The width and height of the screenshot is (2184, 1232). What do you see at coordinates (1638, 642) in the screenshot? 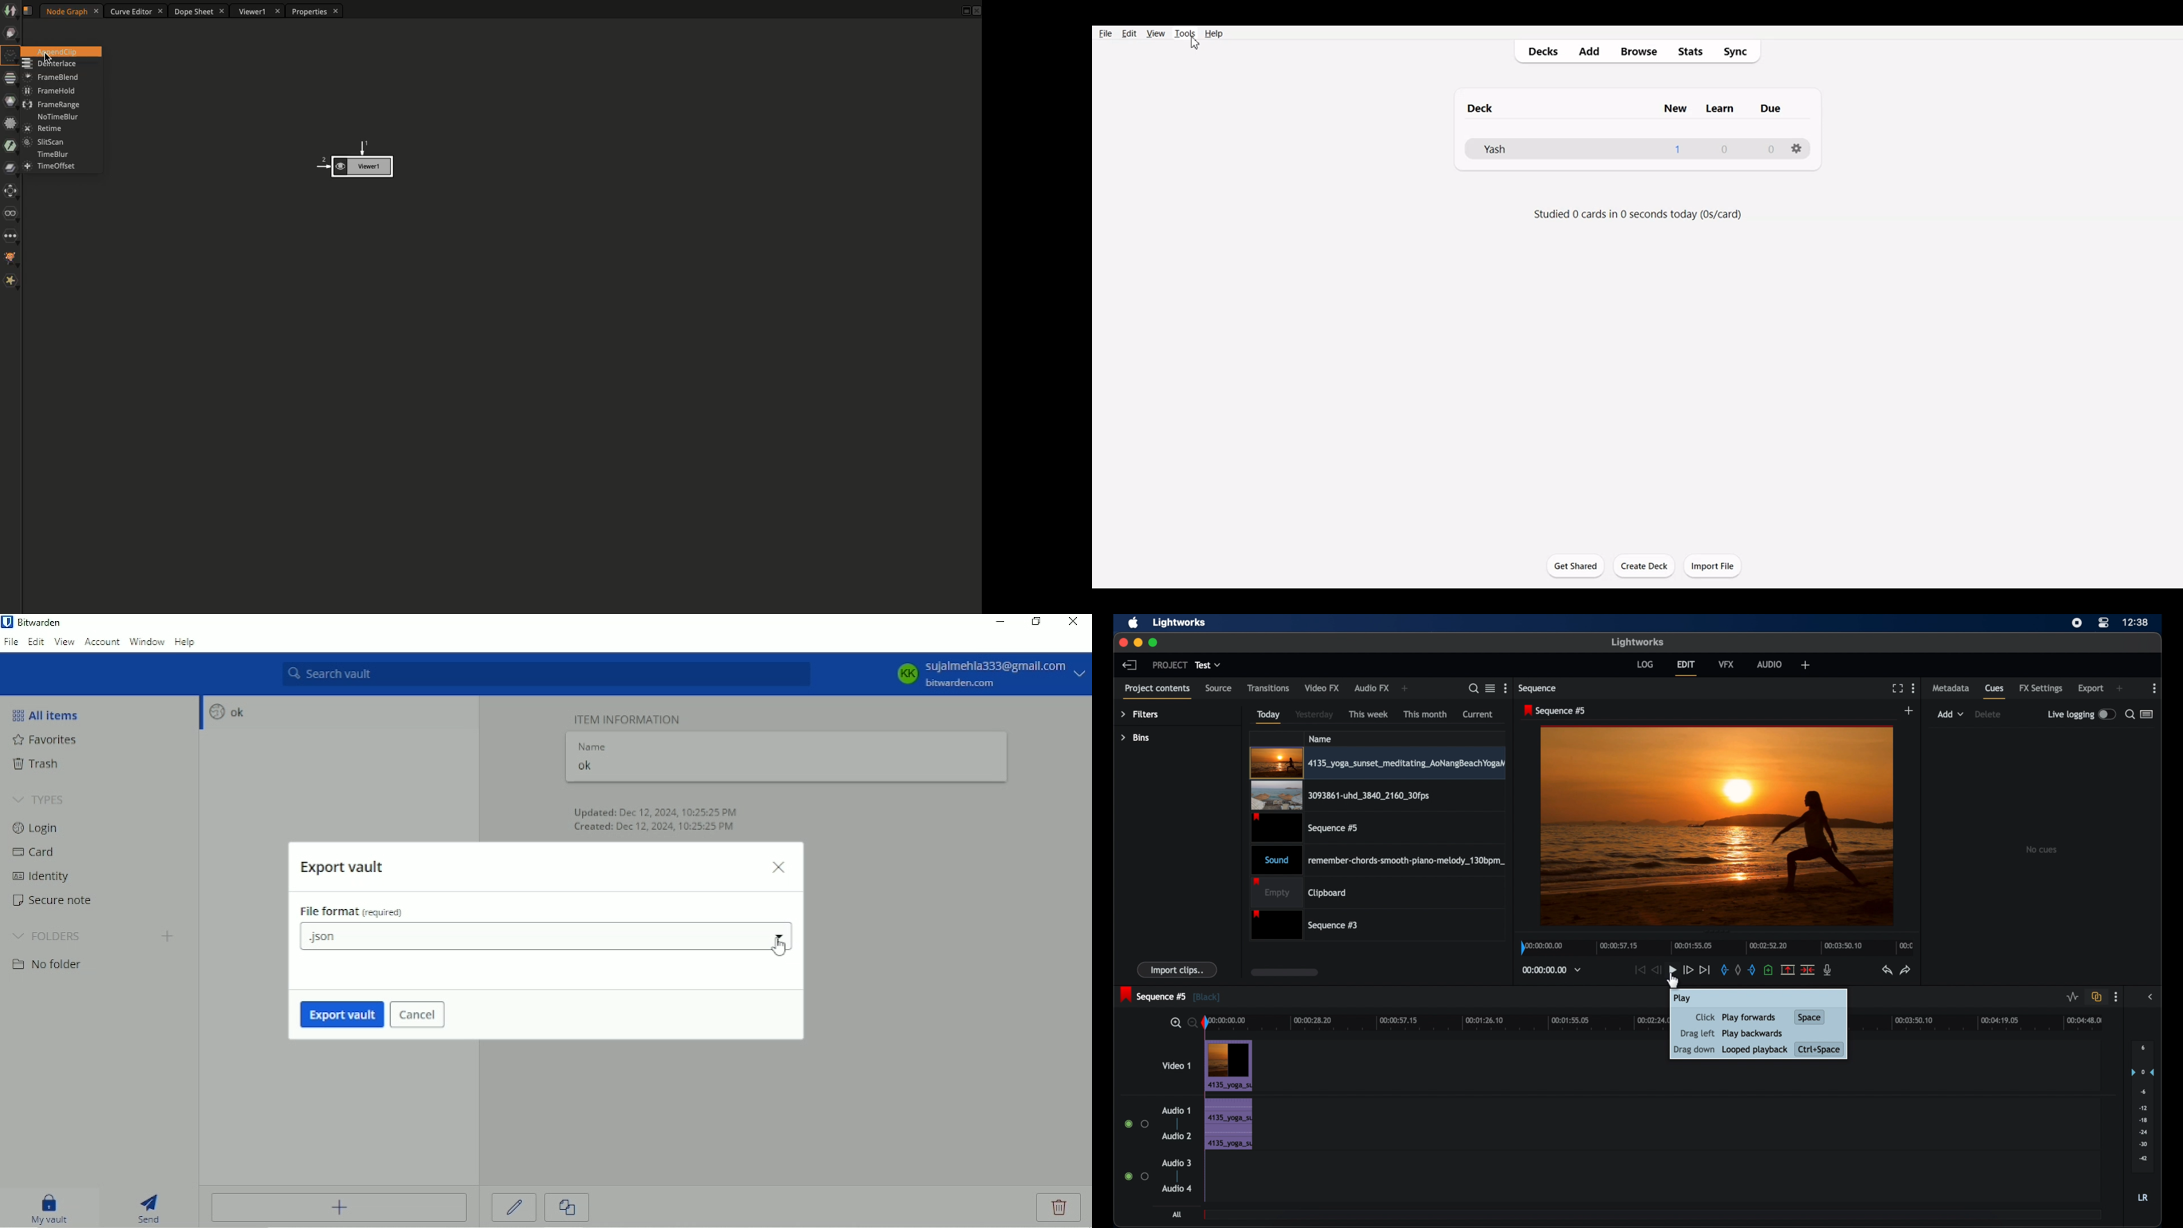
I see `lightworks` at bounding box center [1638, 642].